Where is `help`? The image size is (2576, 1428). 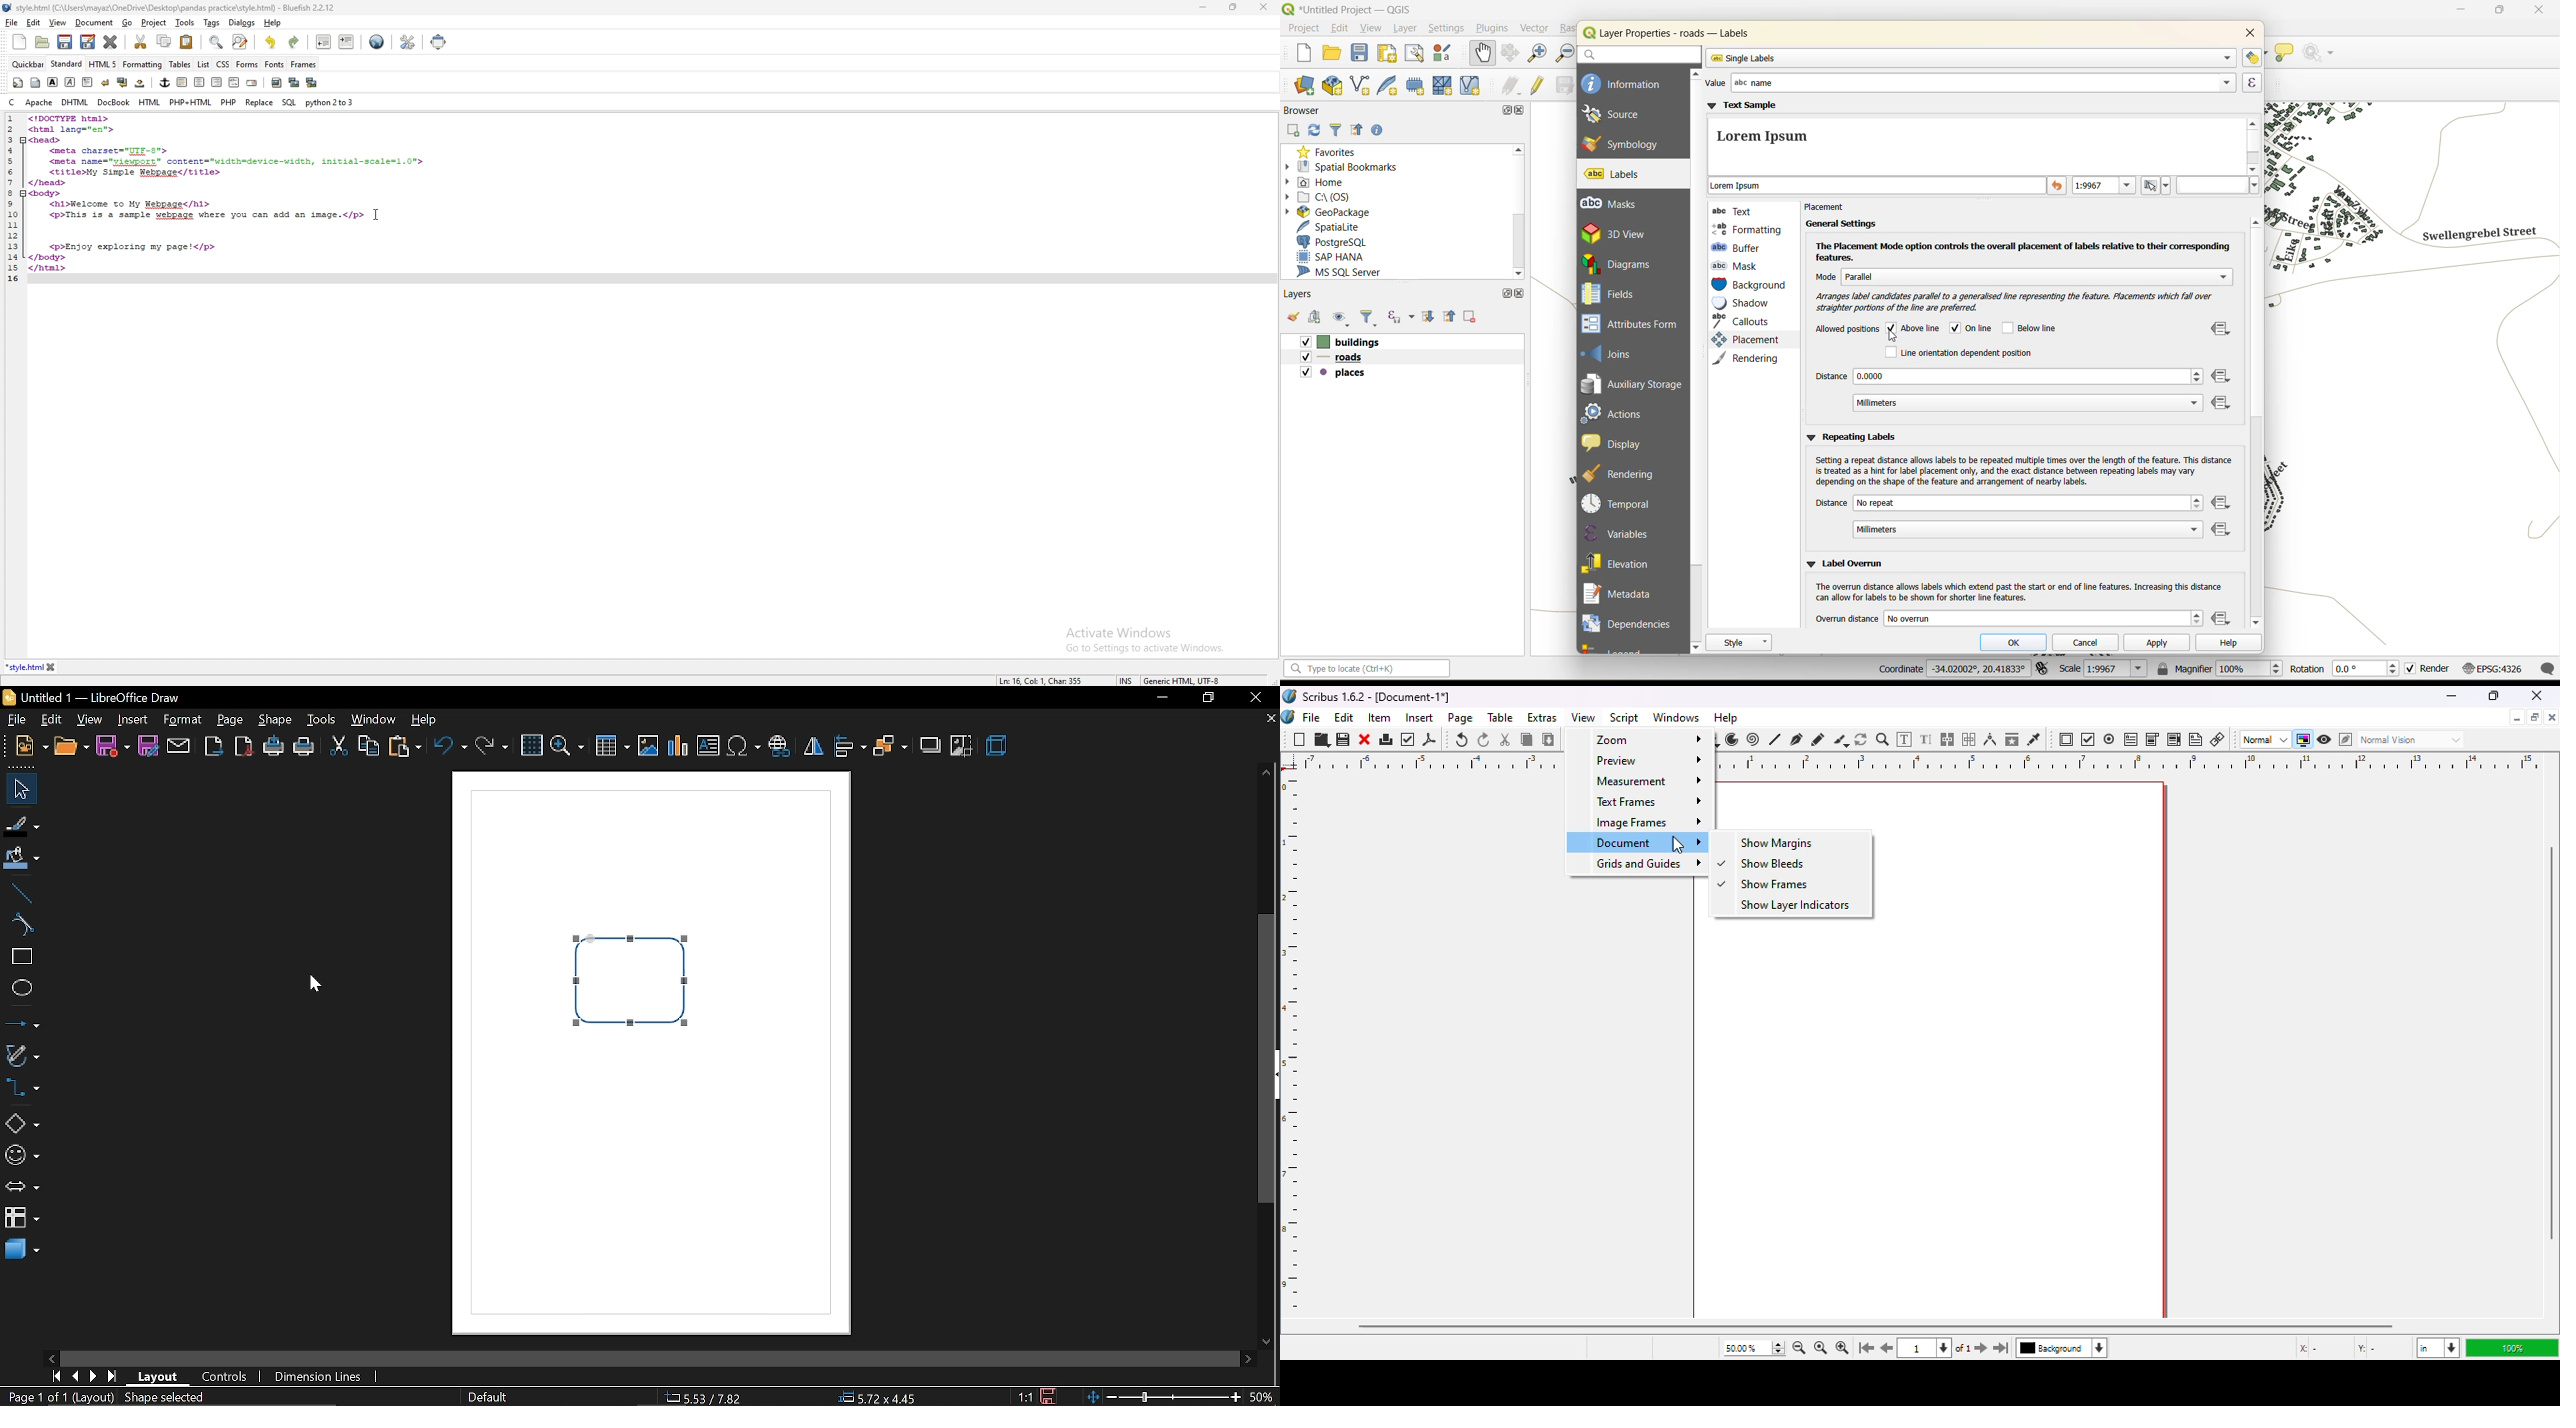
help is located at coordinates (429, 720).